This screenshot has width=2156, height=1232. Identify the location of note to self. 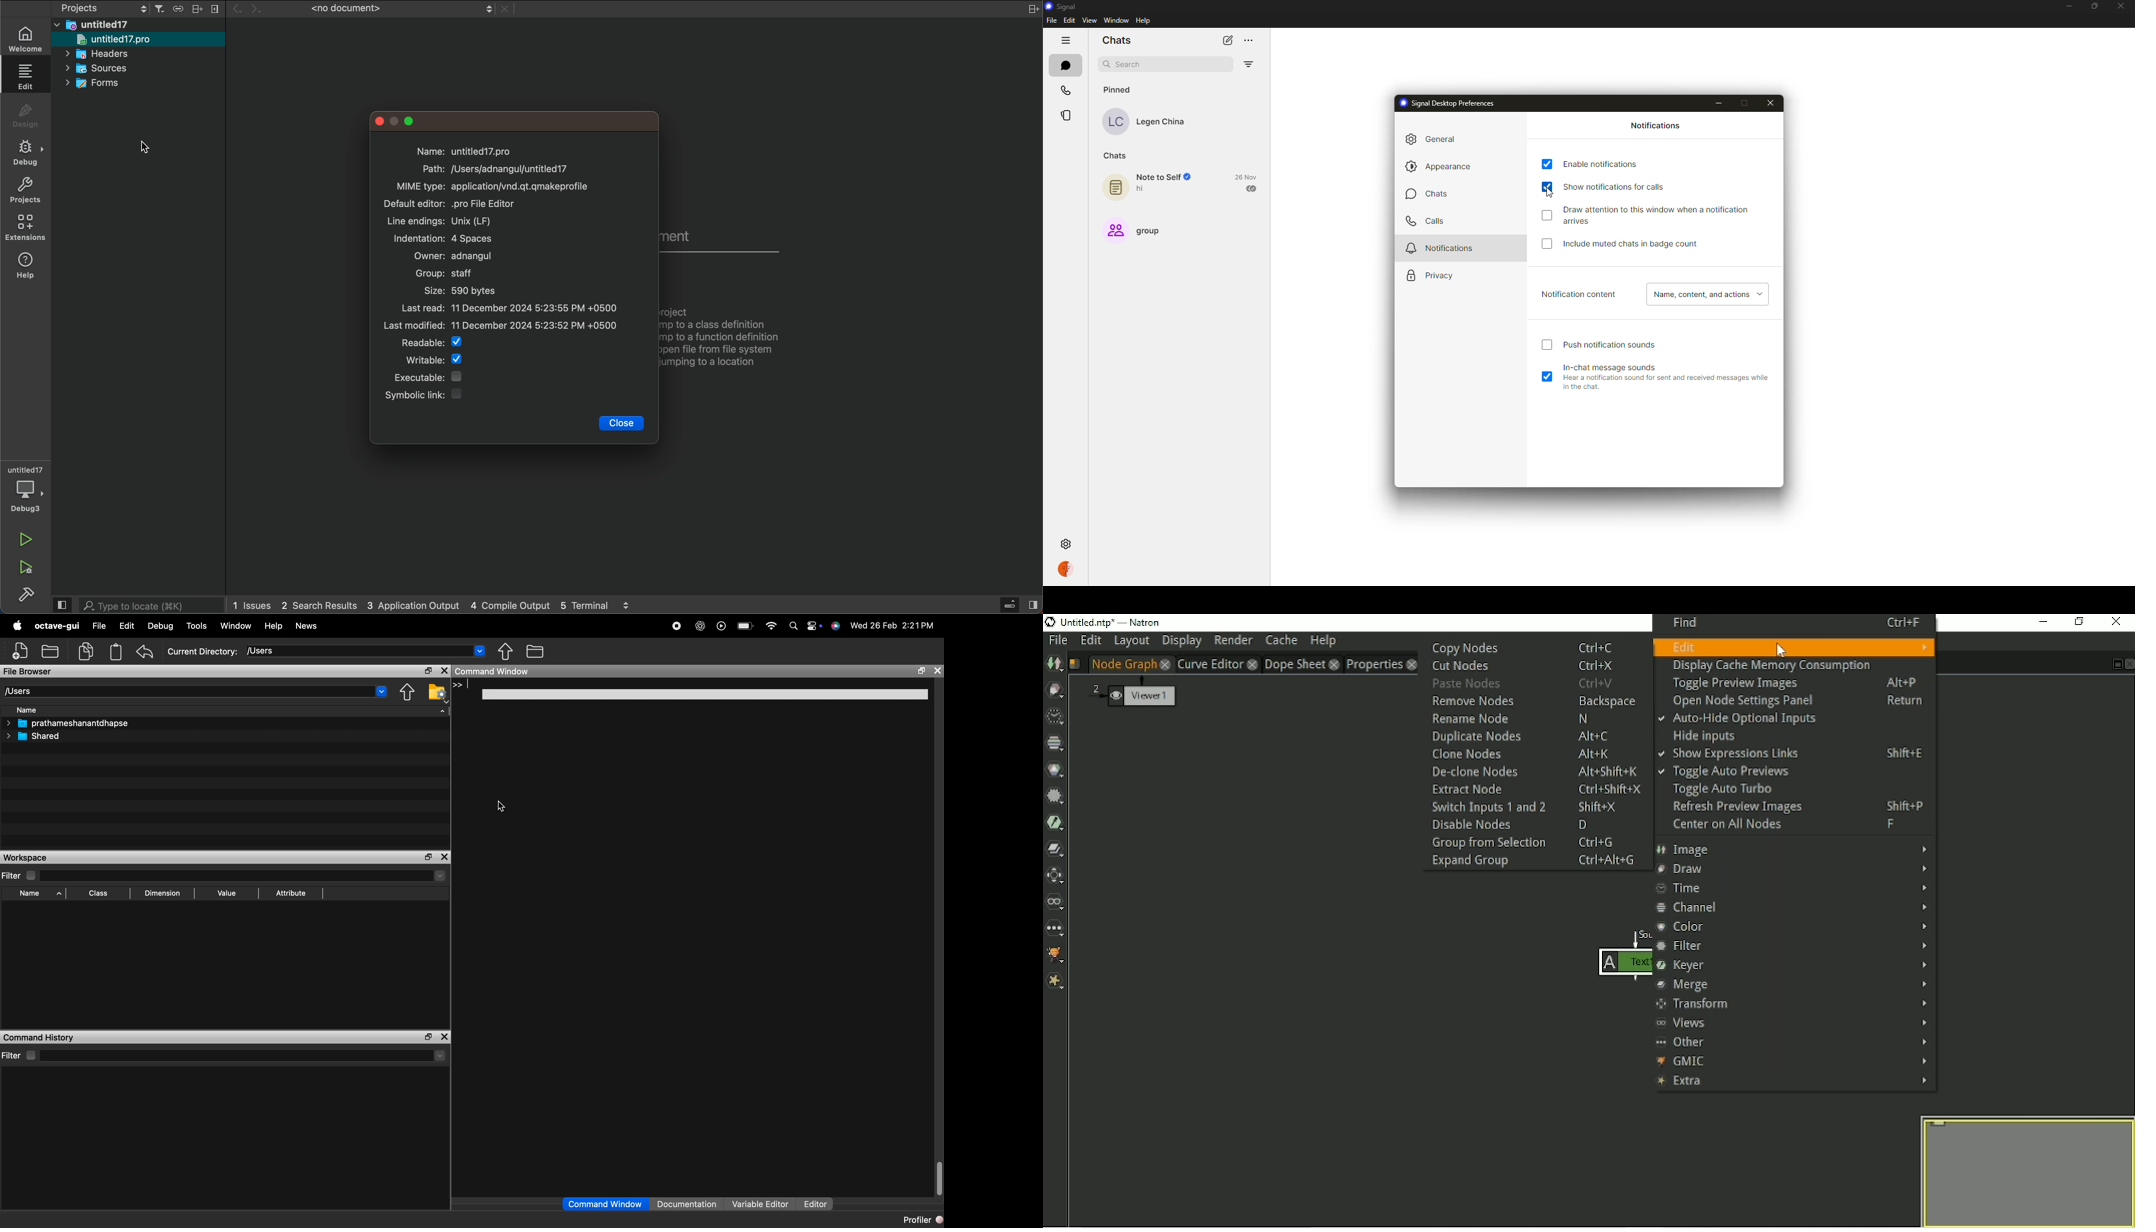
(1153, 185).